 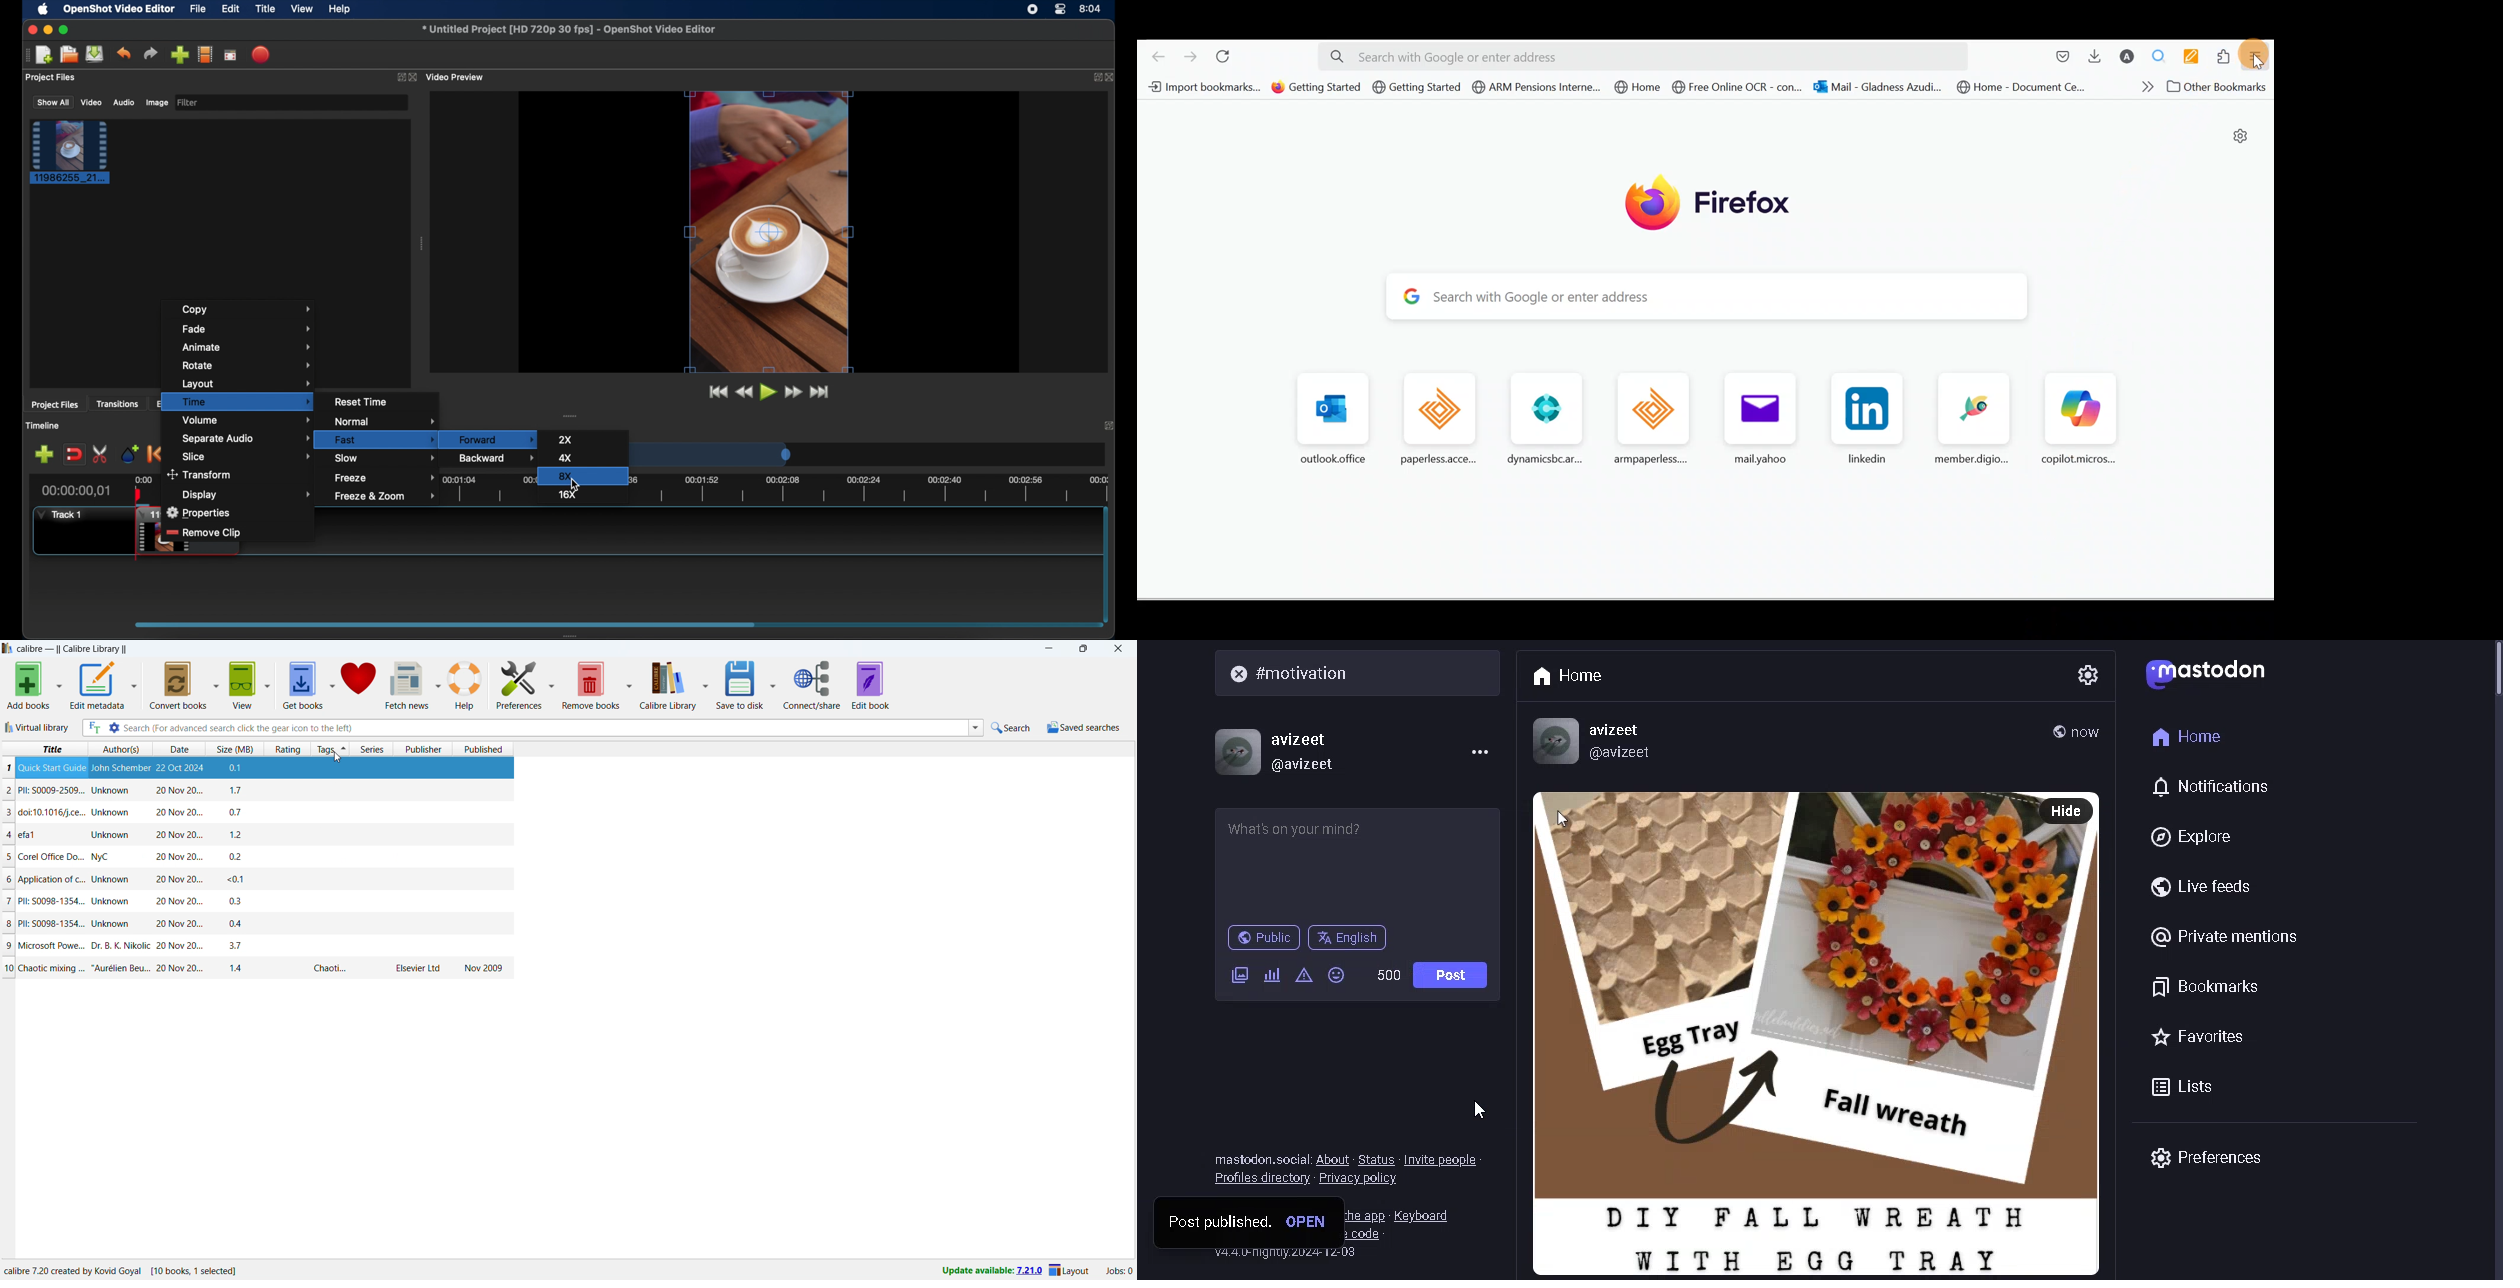 What do you see at coordinates (1189, 55) in the screenshot?
I see `Go forward one page` at bounding box center [1189, 55].